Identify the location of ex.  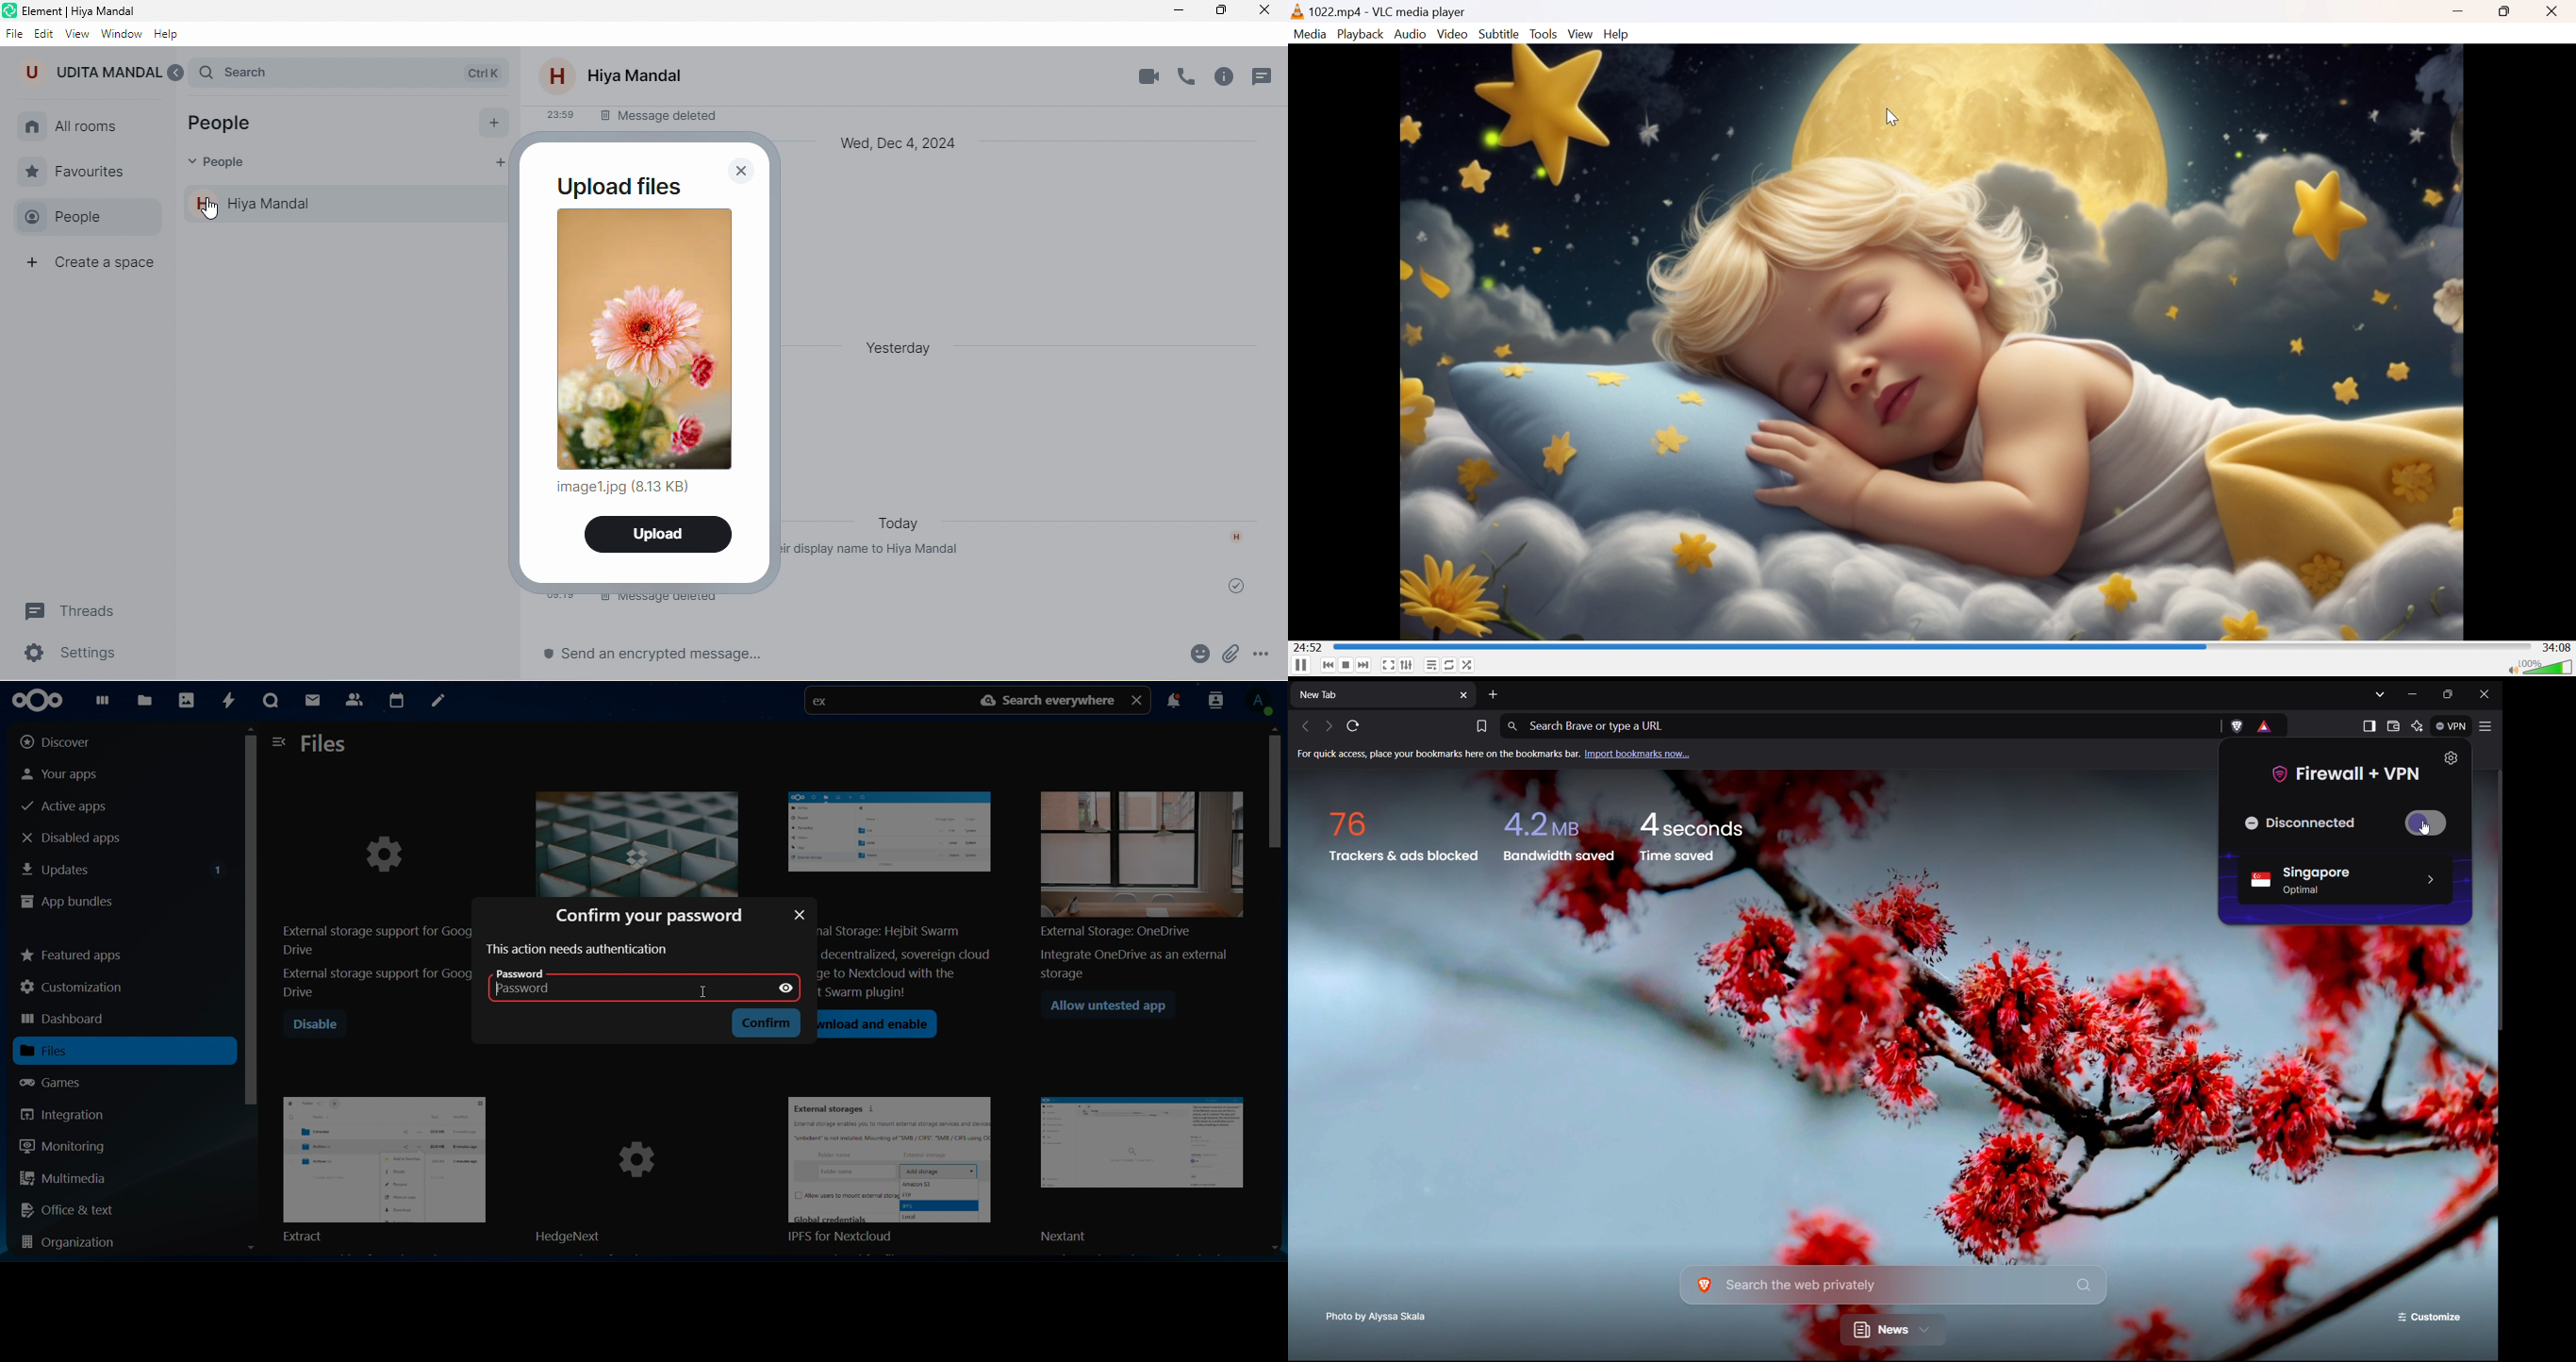
(825, 702).